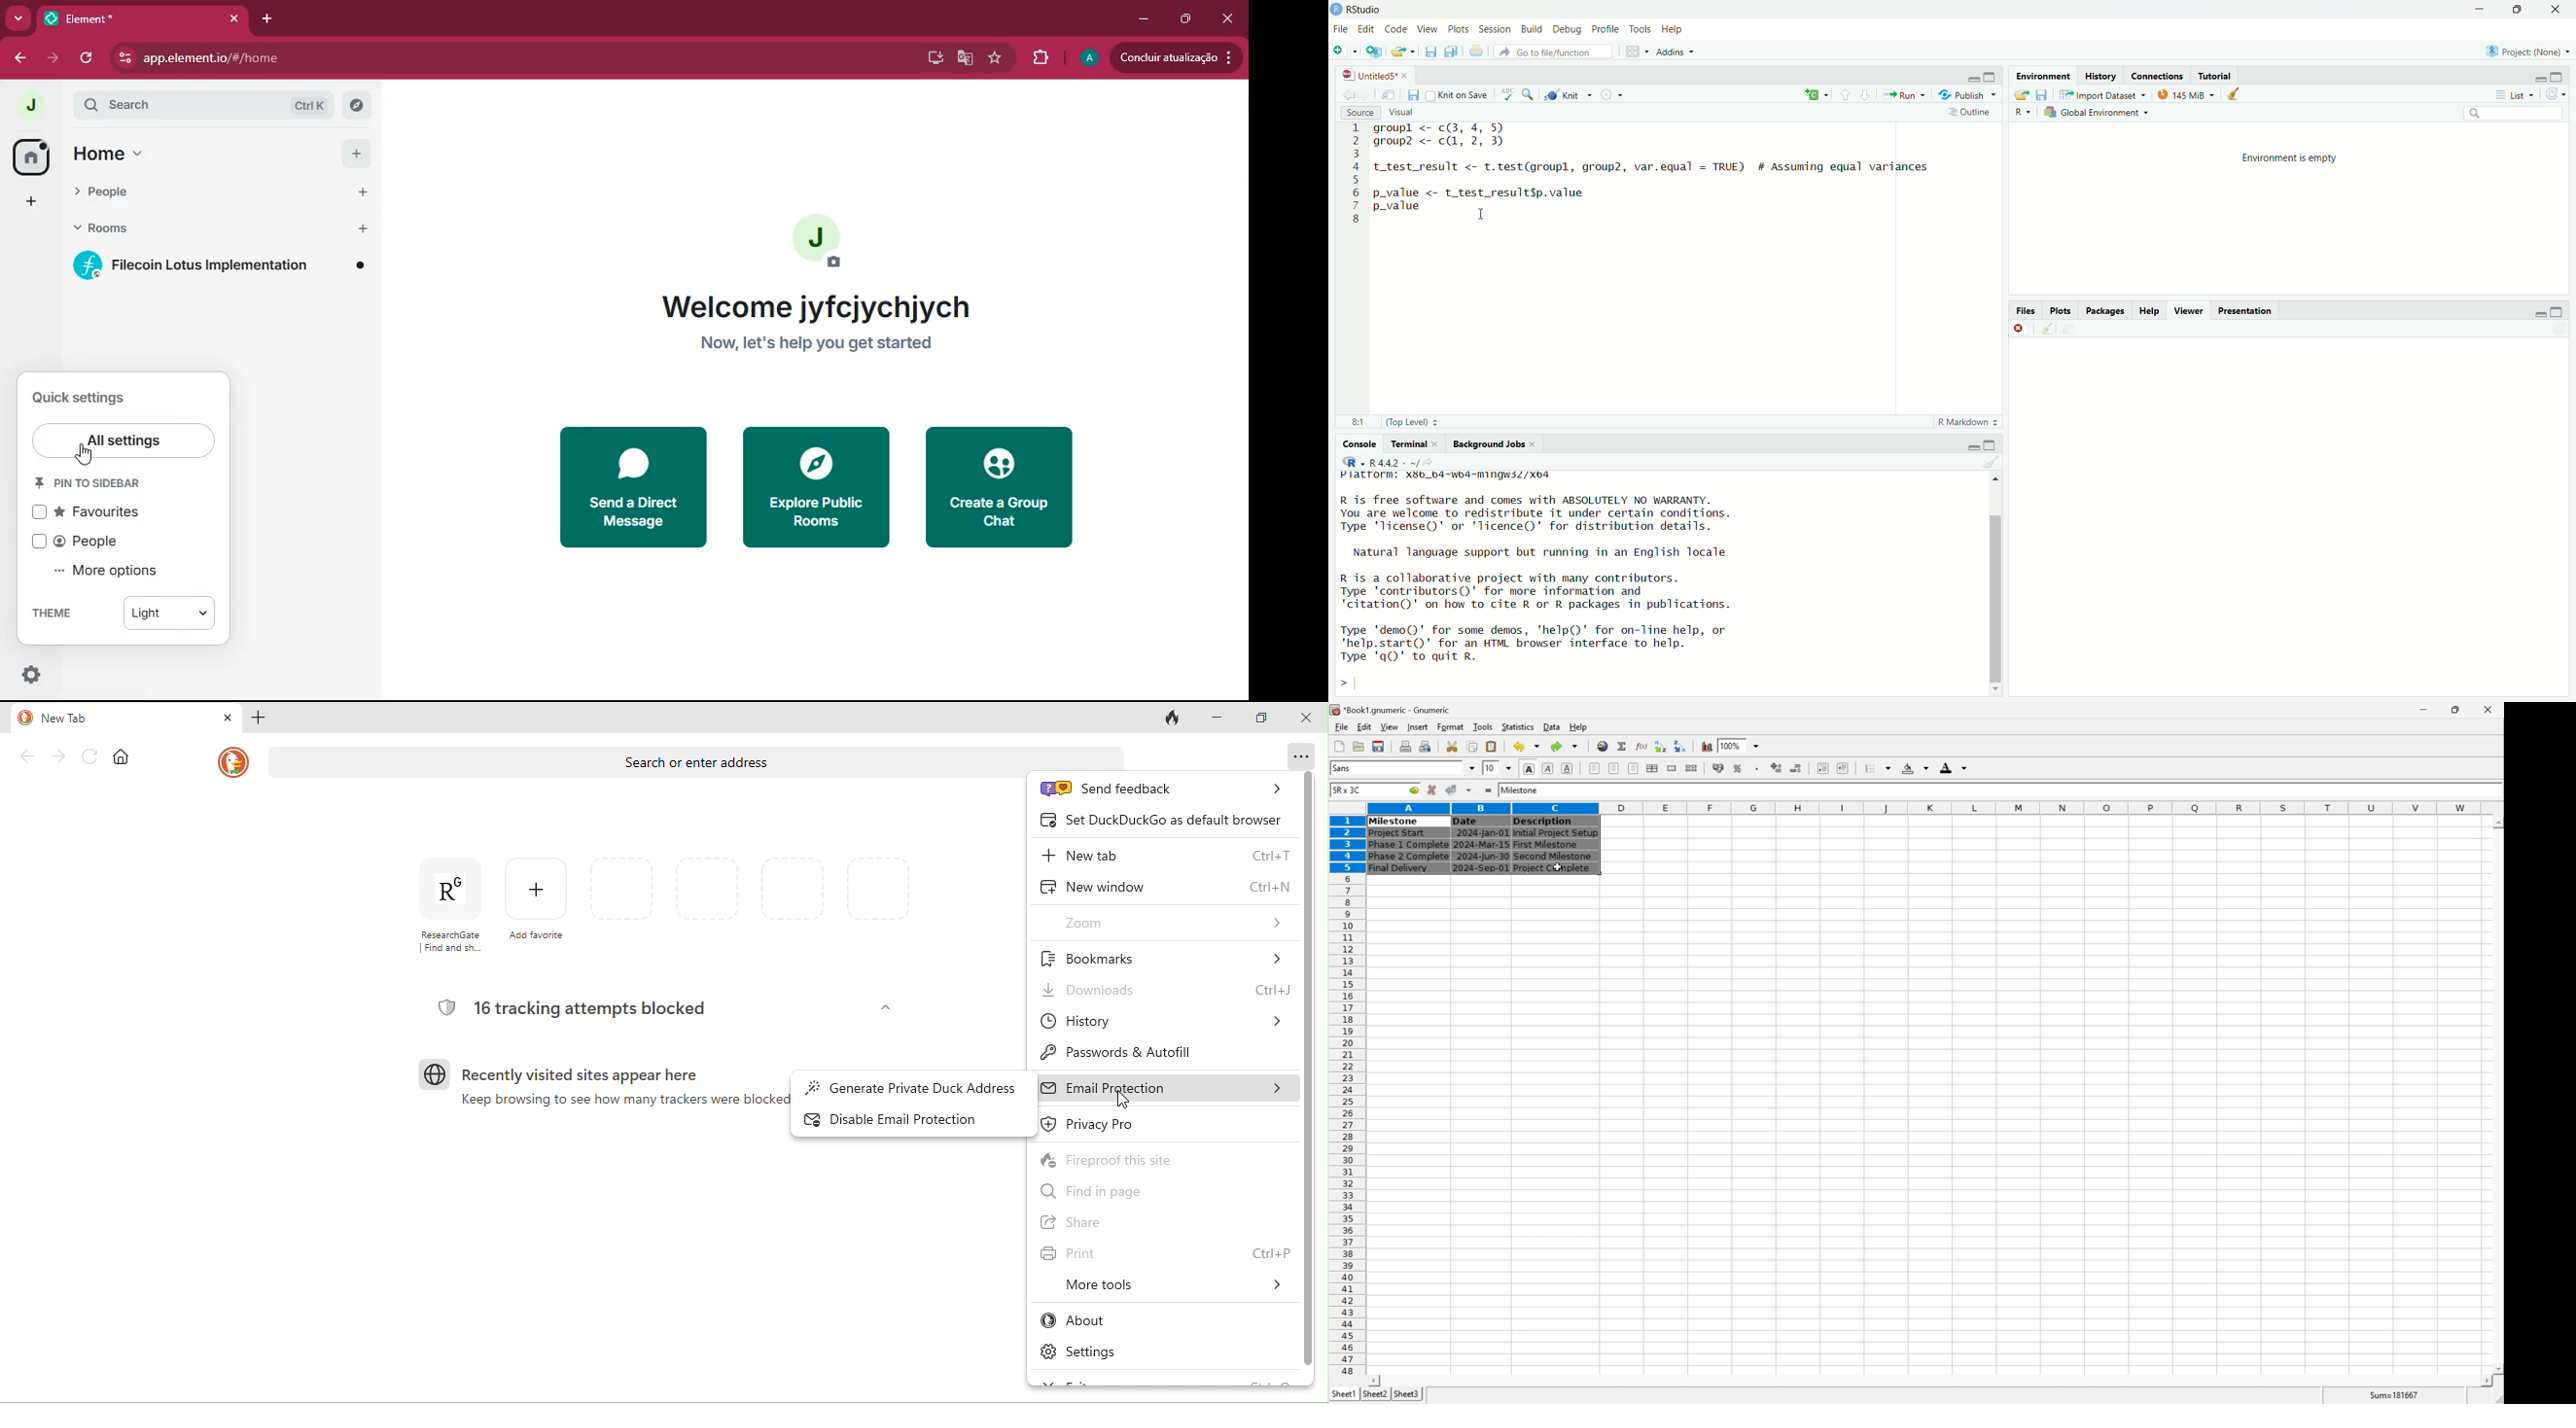  Describe the element at coordinates (2041, 75) in the screenshot. I see `Environment` at that location.